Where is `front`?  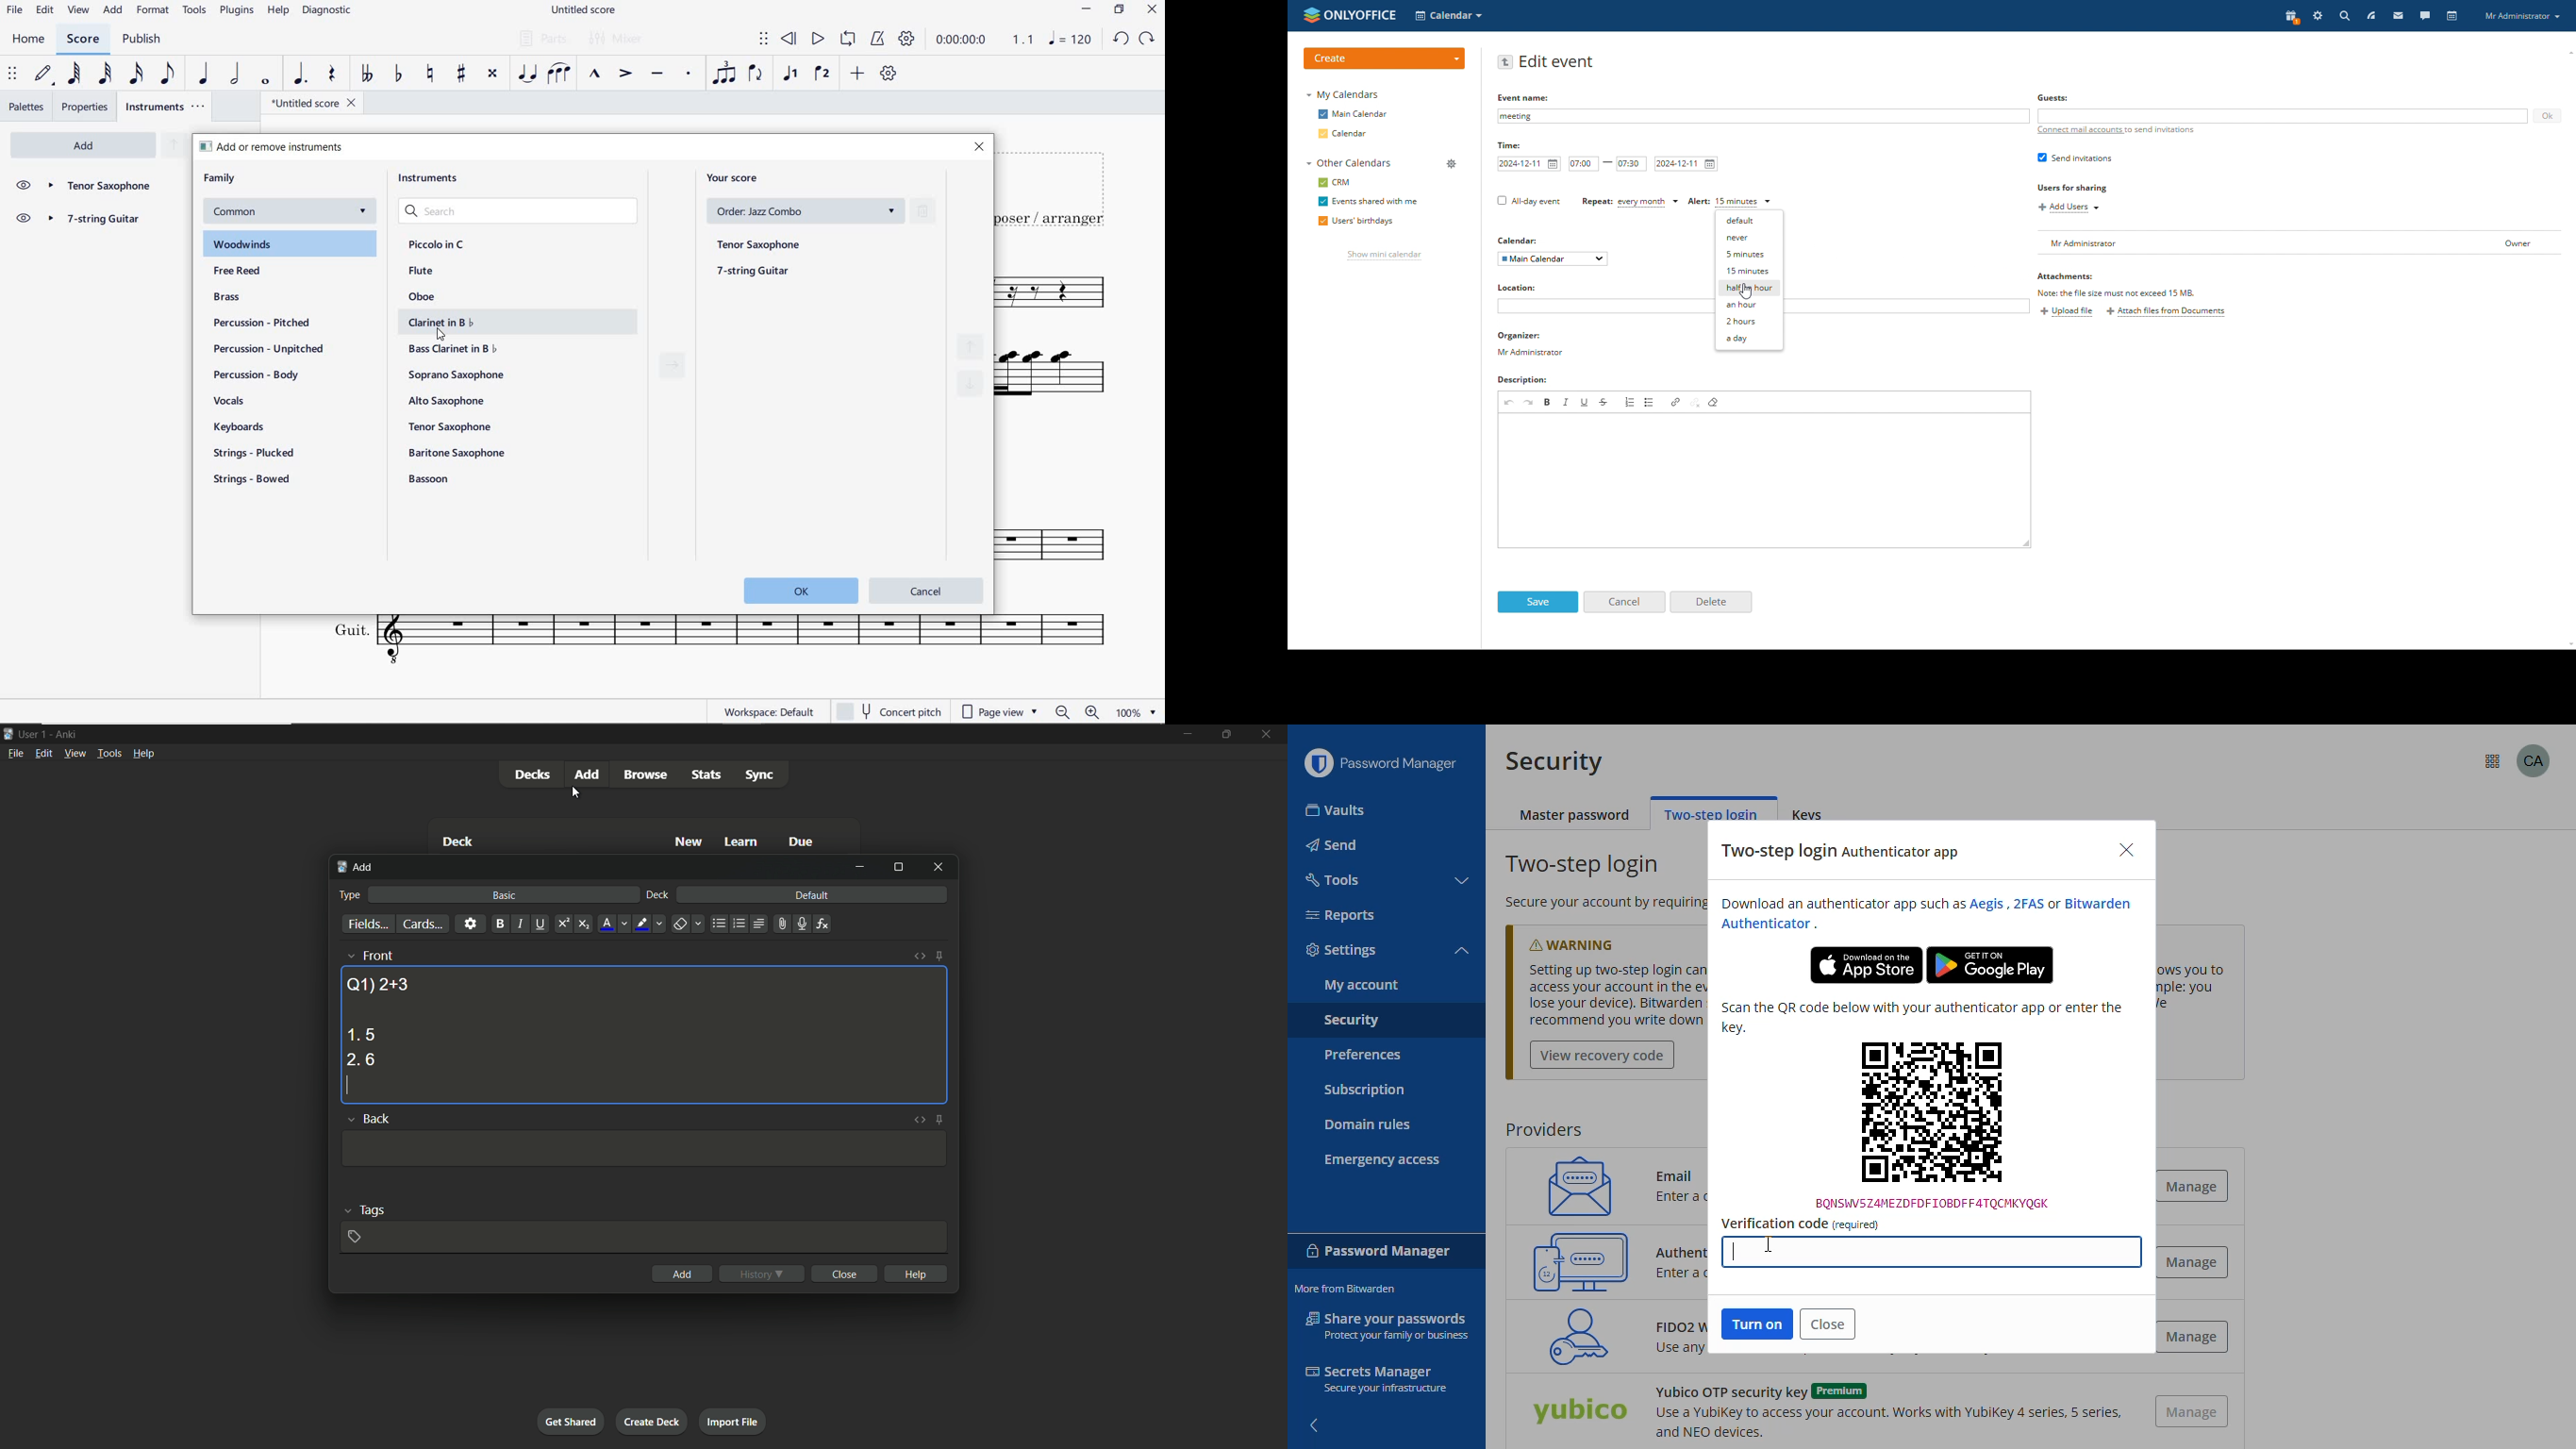 front is located at coordinates (377, 955).